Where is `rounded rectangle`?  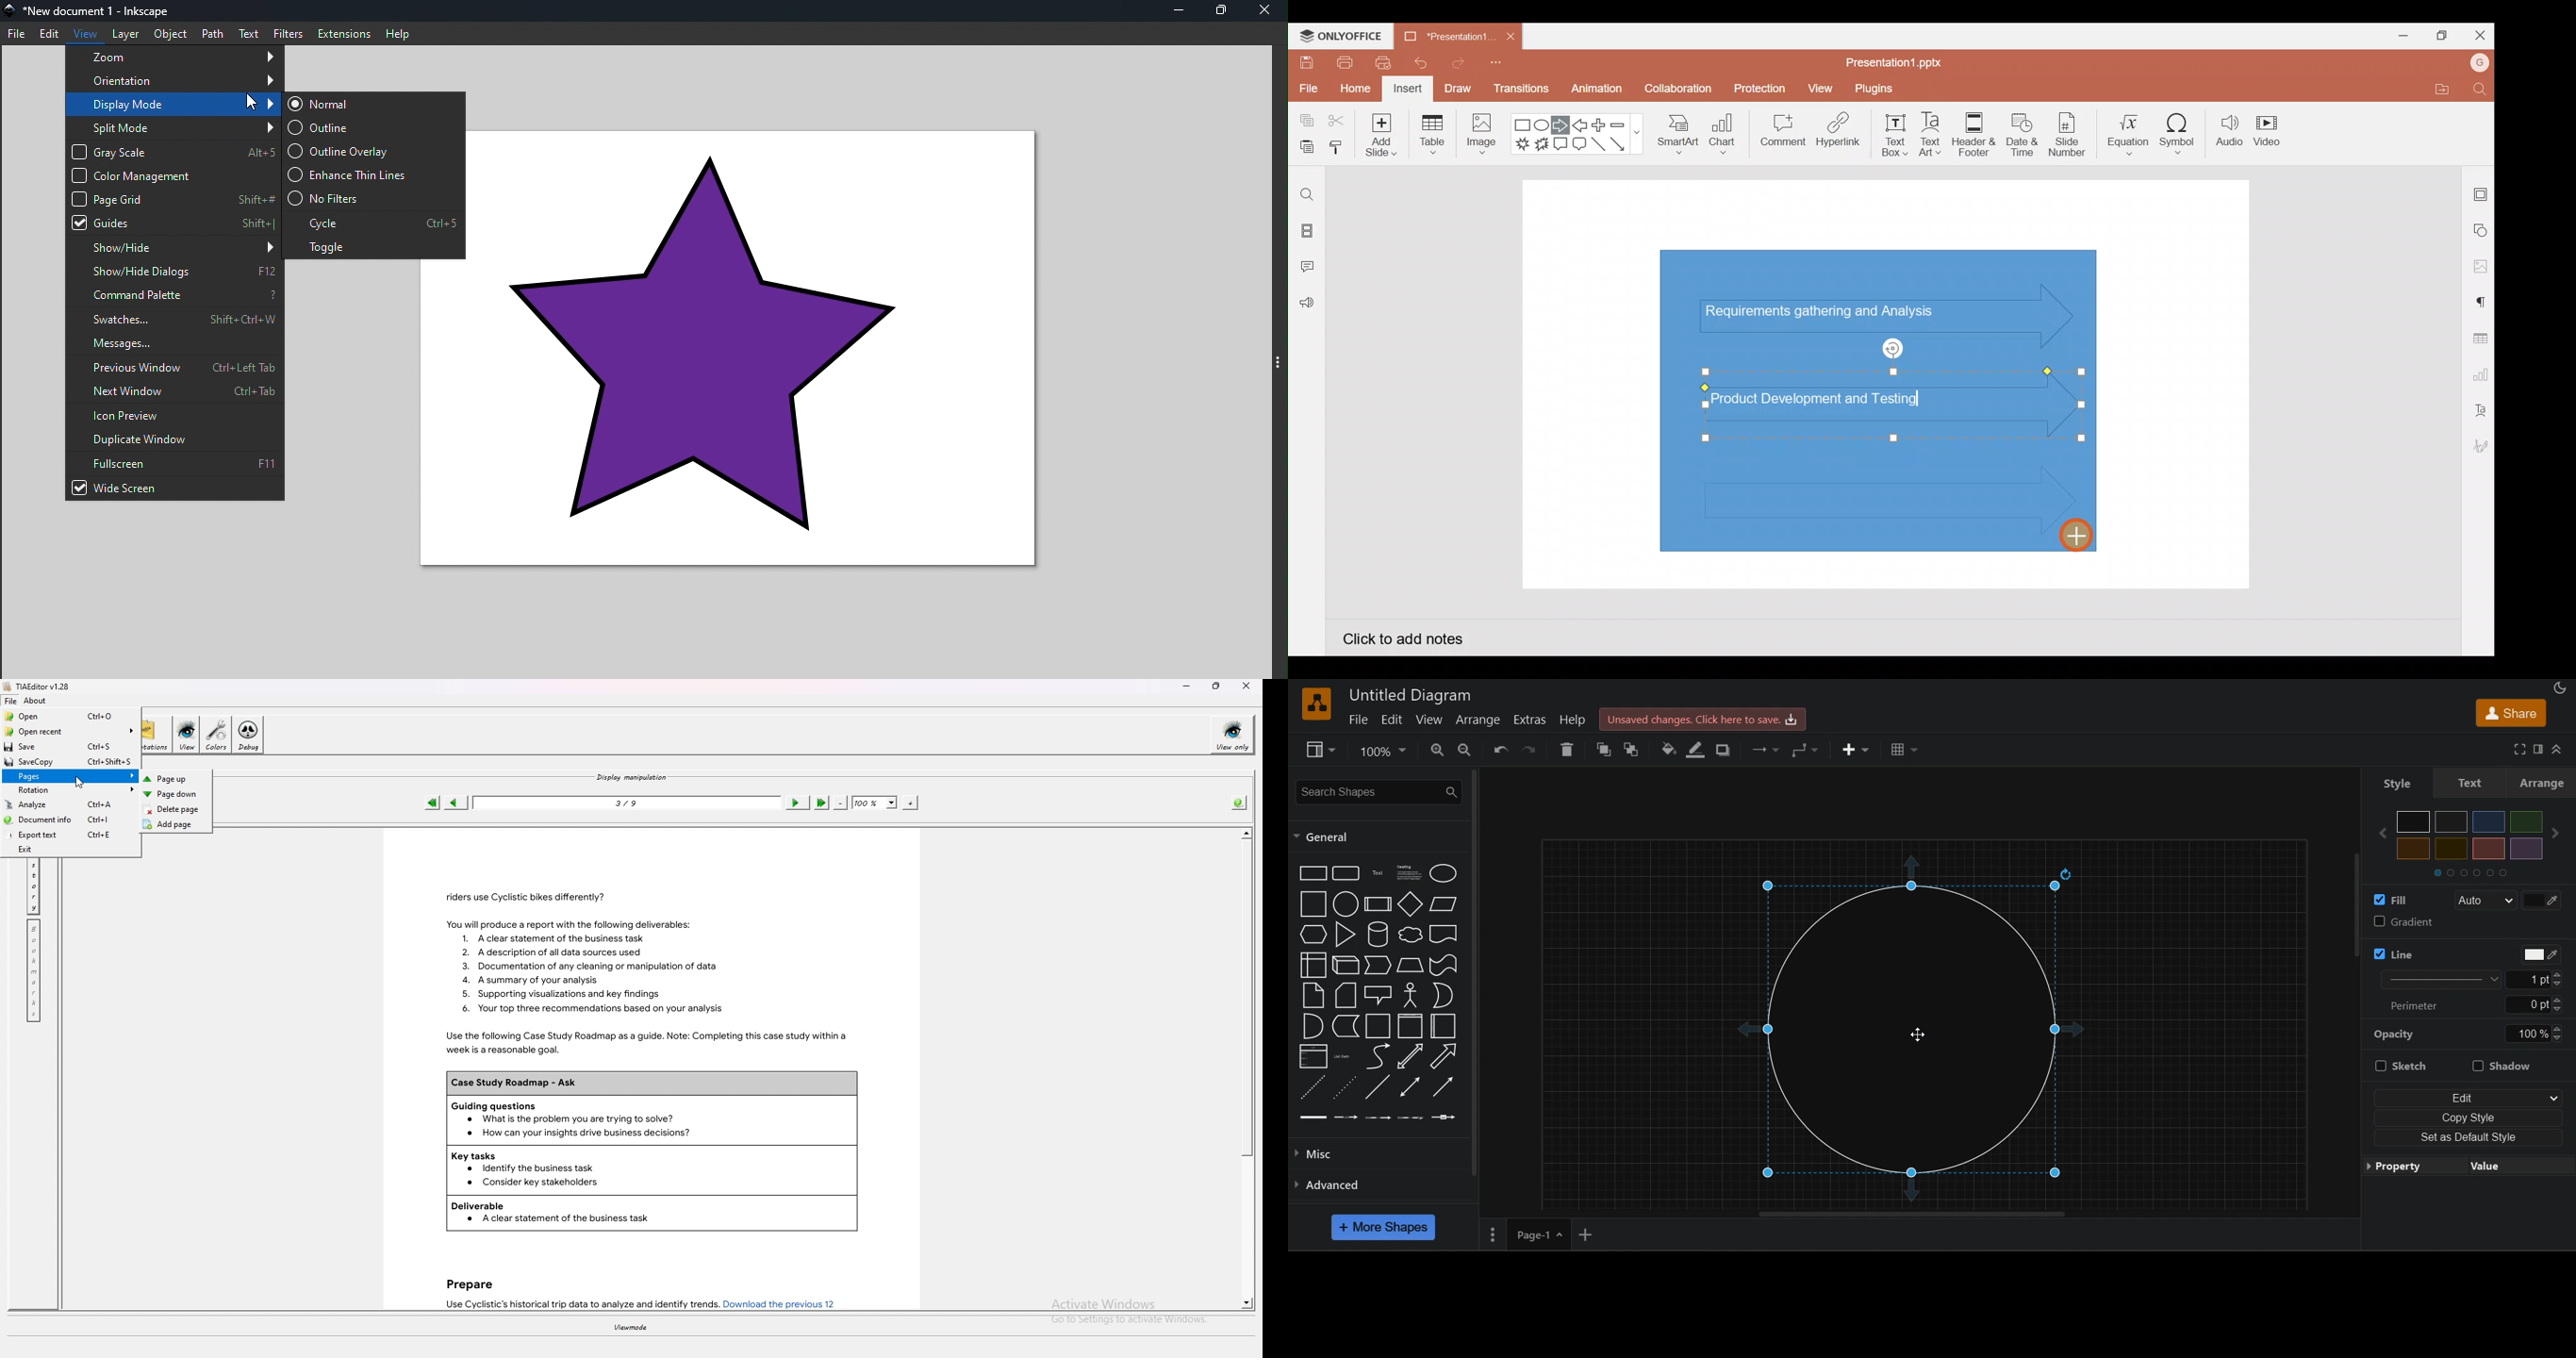 rounded rectangle is located at coordinates (1347, 874).